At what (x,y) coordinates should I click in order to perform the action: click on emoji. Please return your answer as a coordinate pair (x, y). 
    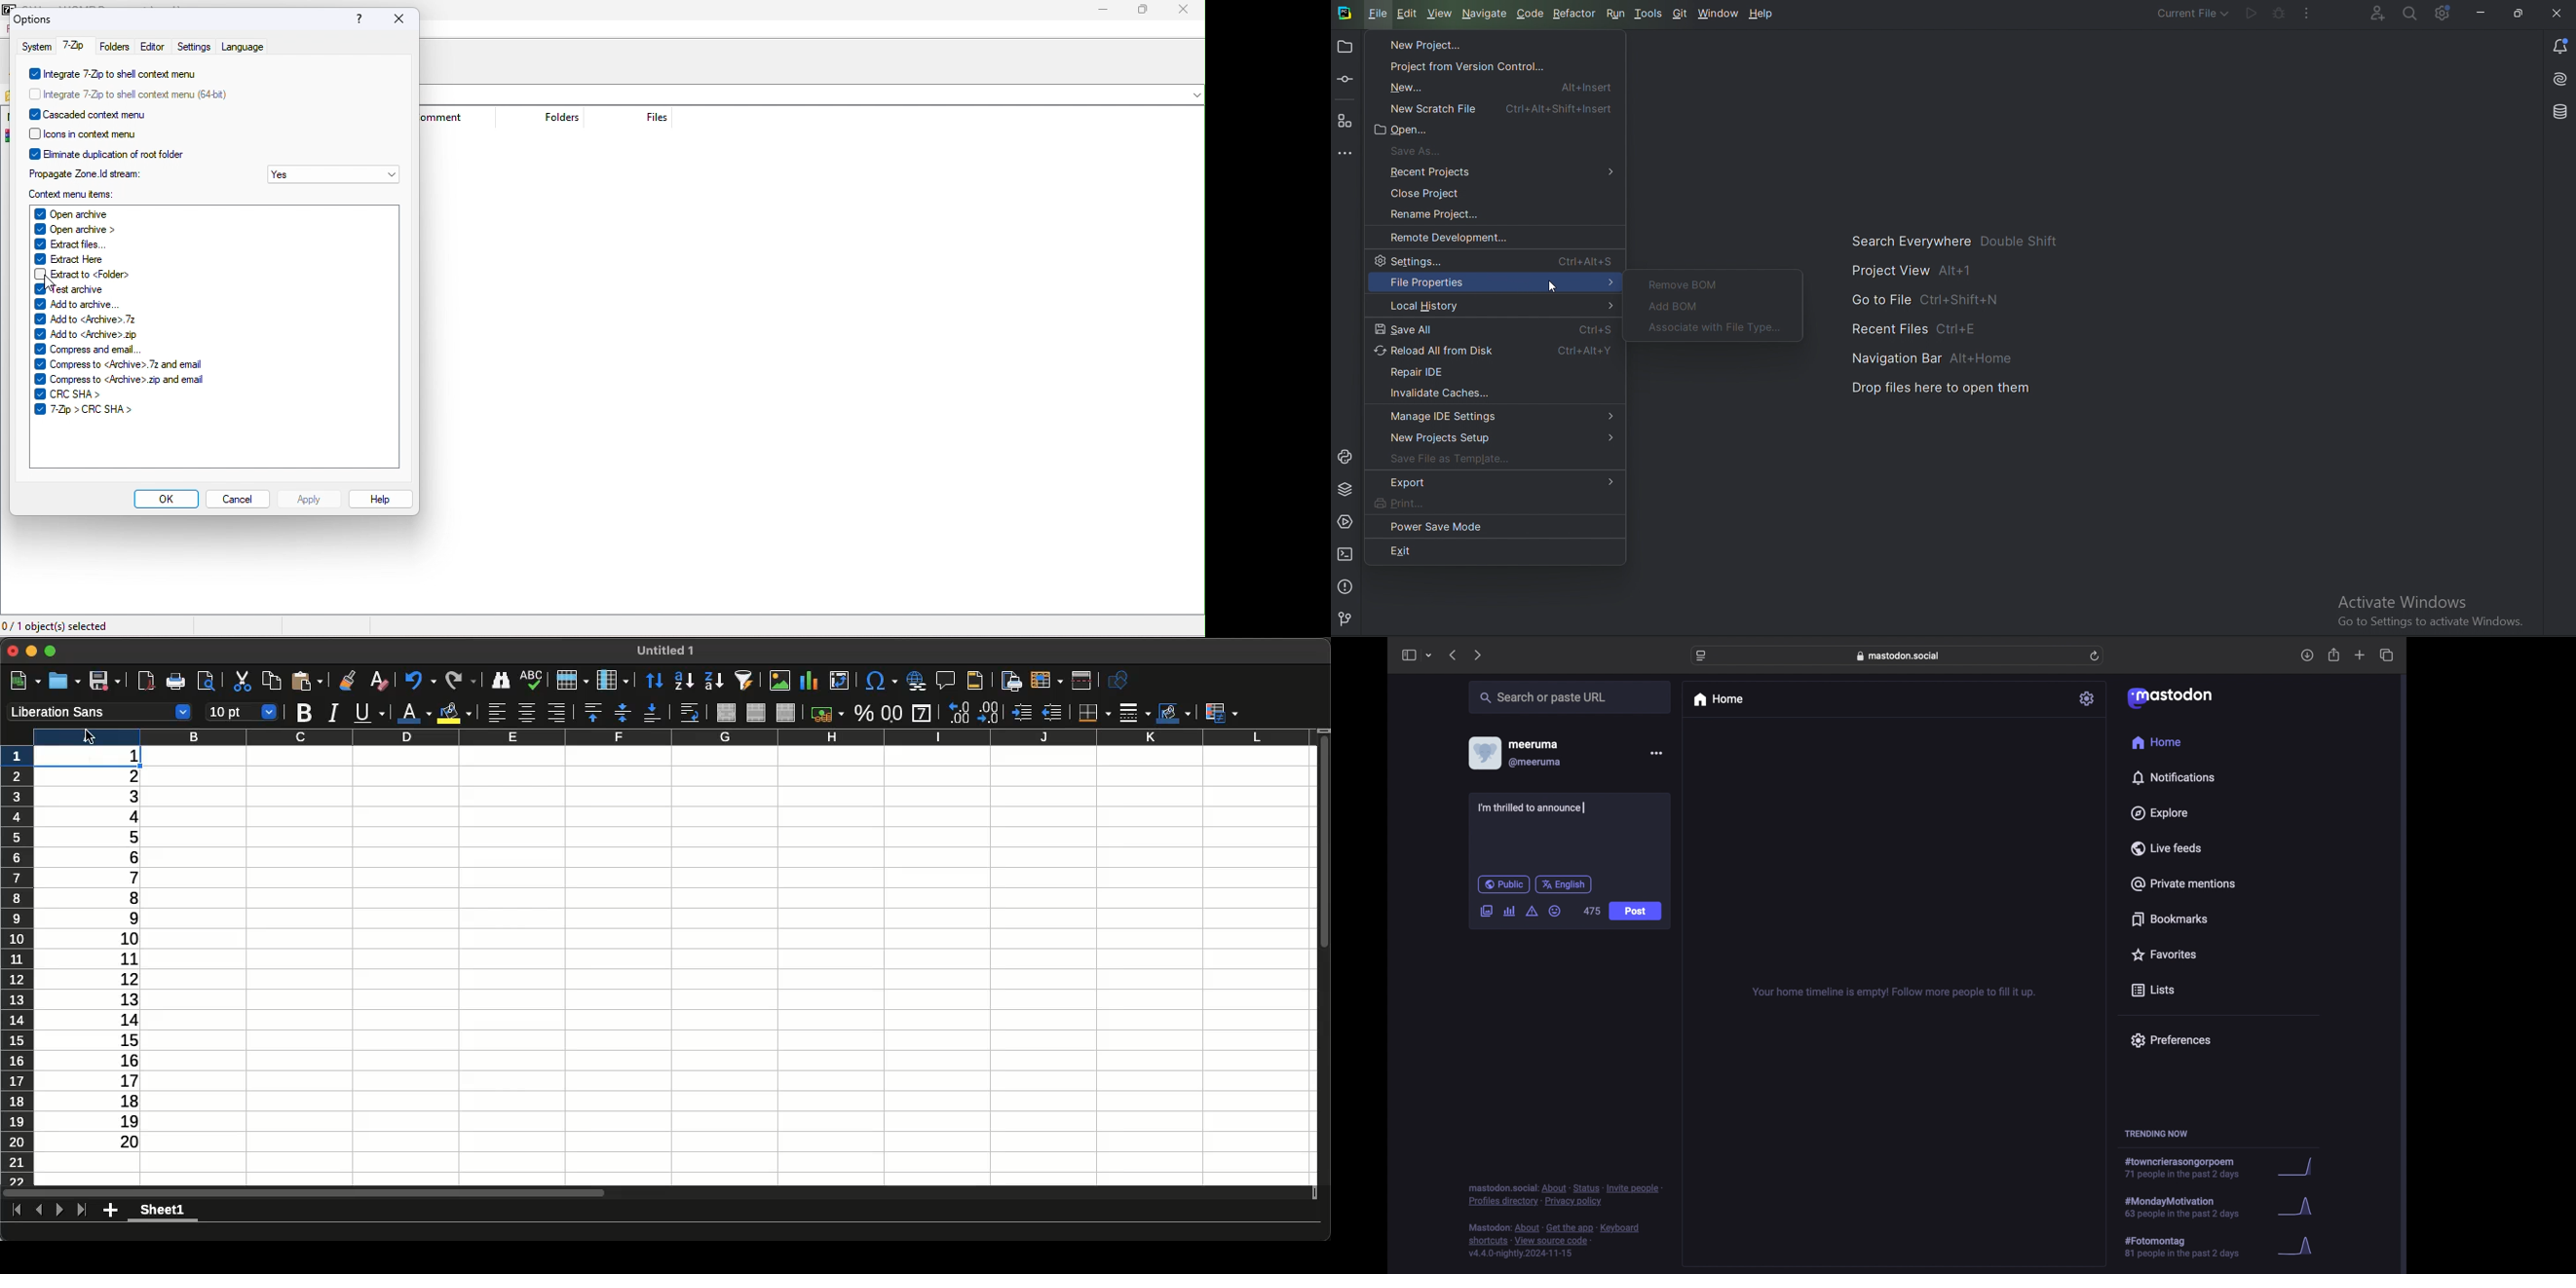
    Looking at the image, I should click on (1554, 911).